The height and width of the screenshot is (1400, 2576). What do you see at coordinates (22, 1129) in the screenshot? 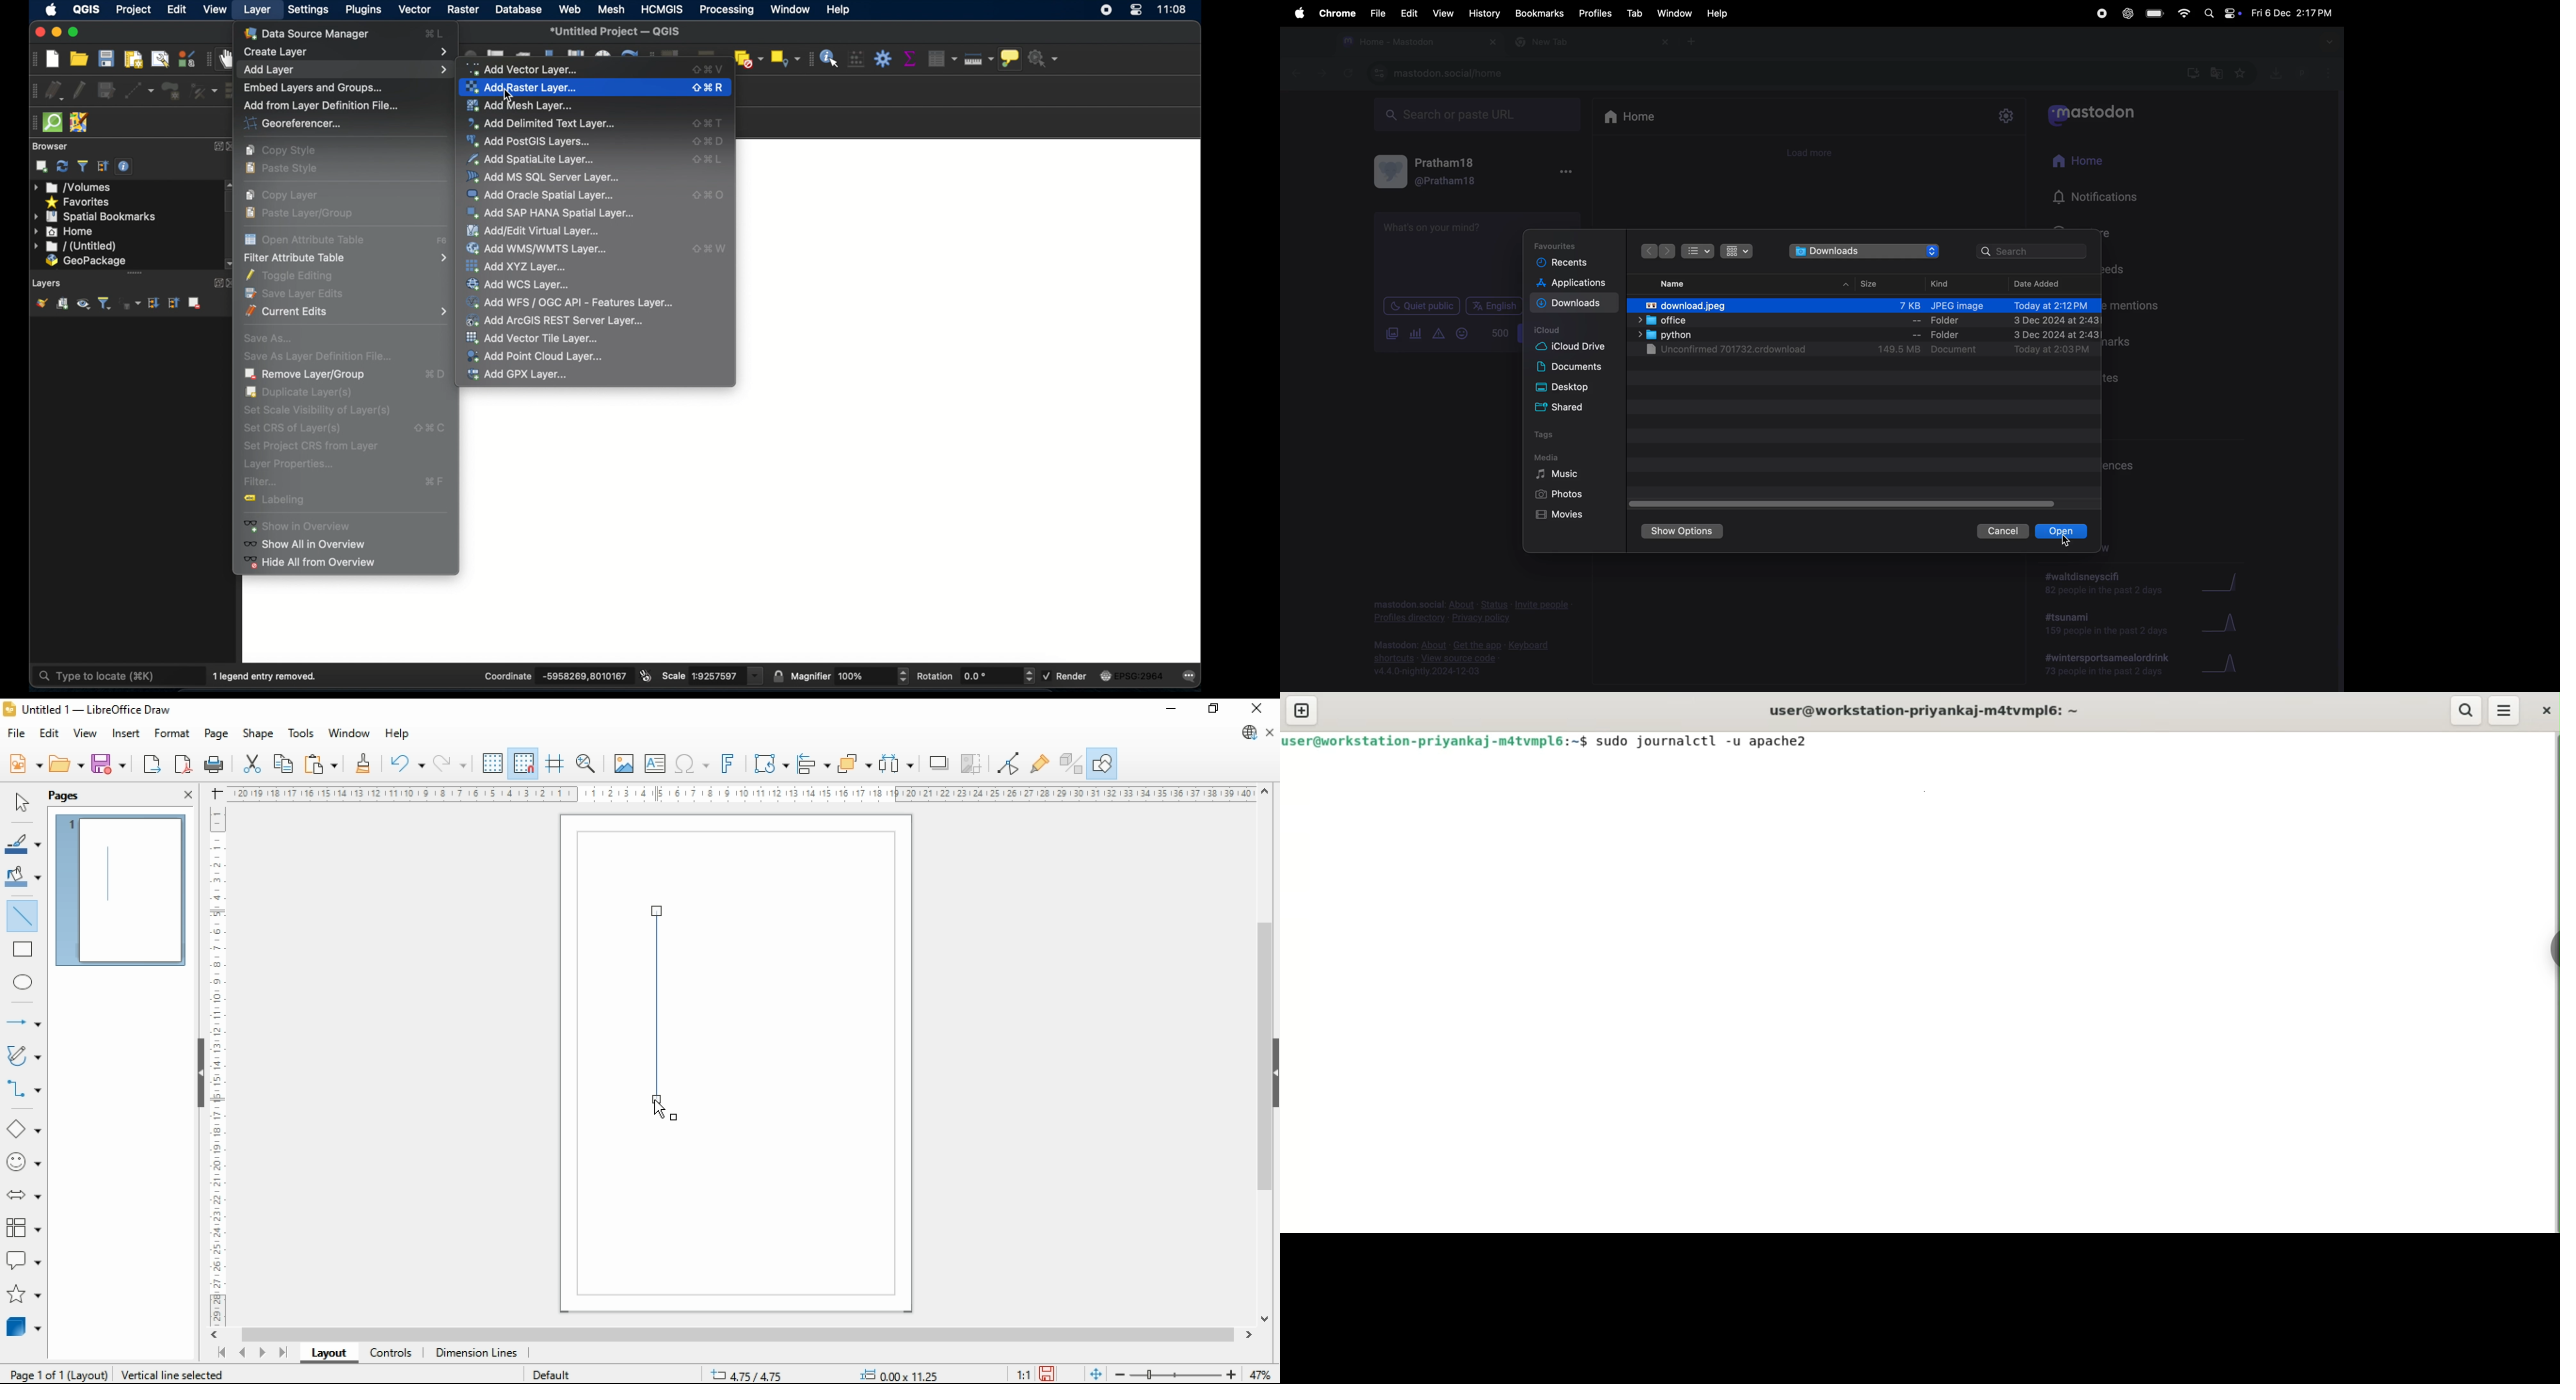
I see `basic shapes` at bounding box center [22, 1129].